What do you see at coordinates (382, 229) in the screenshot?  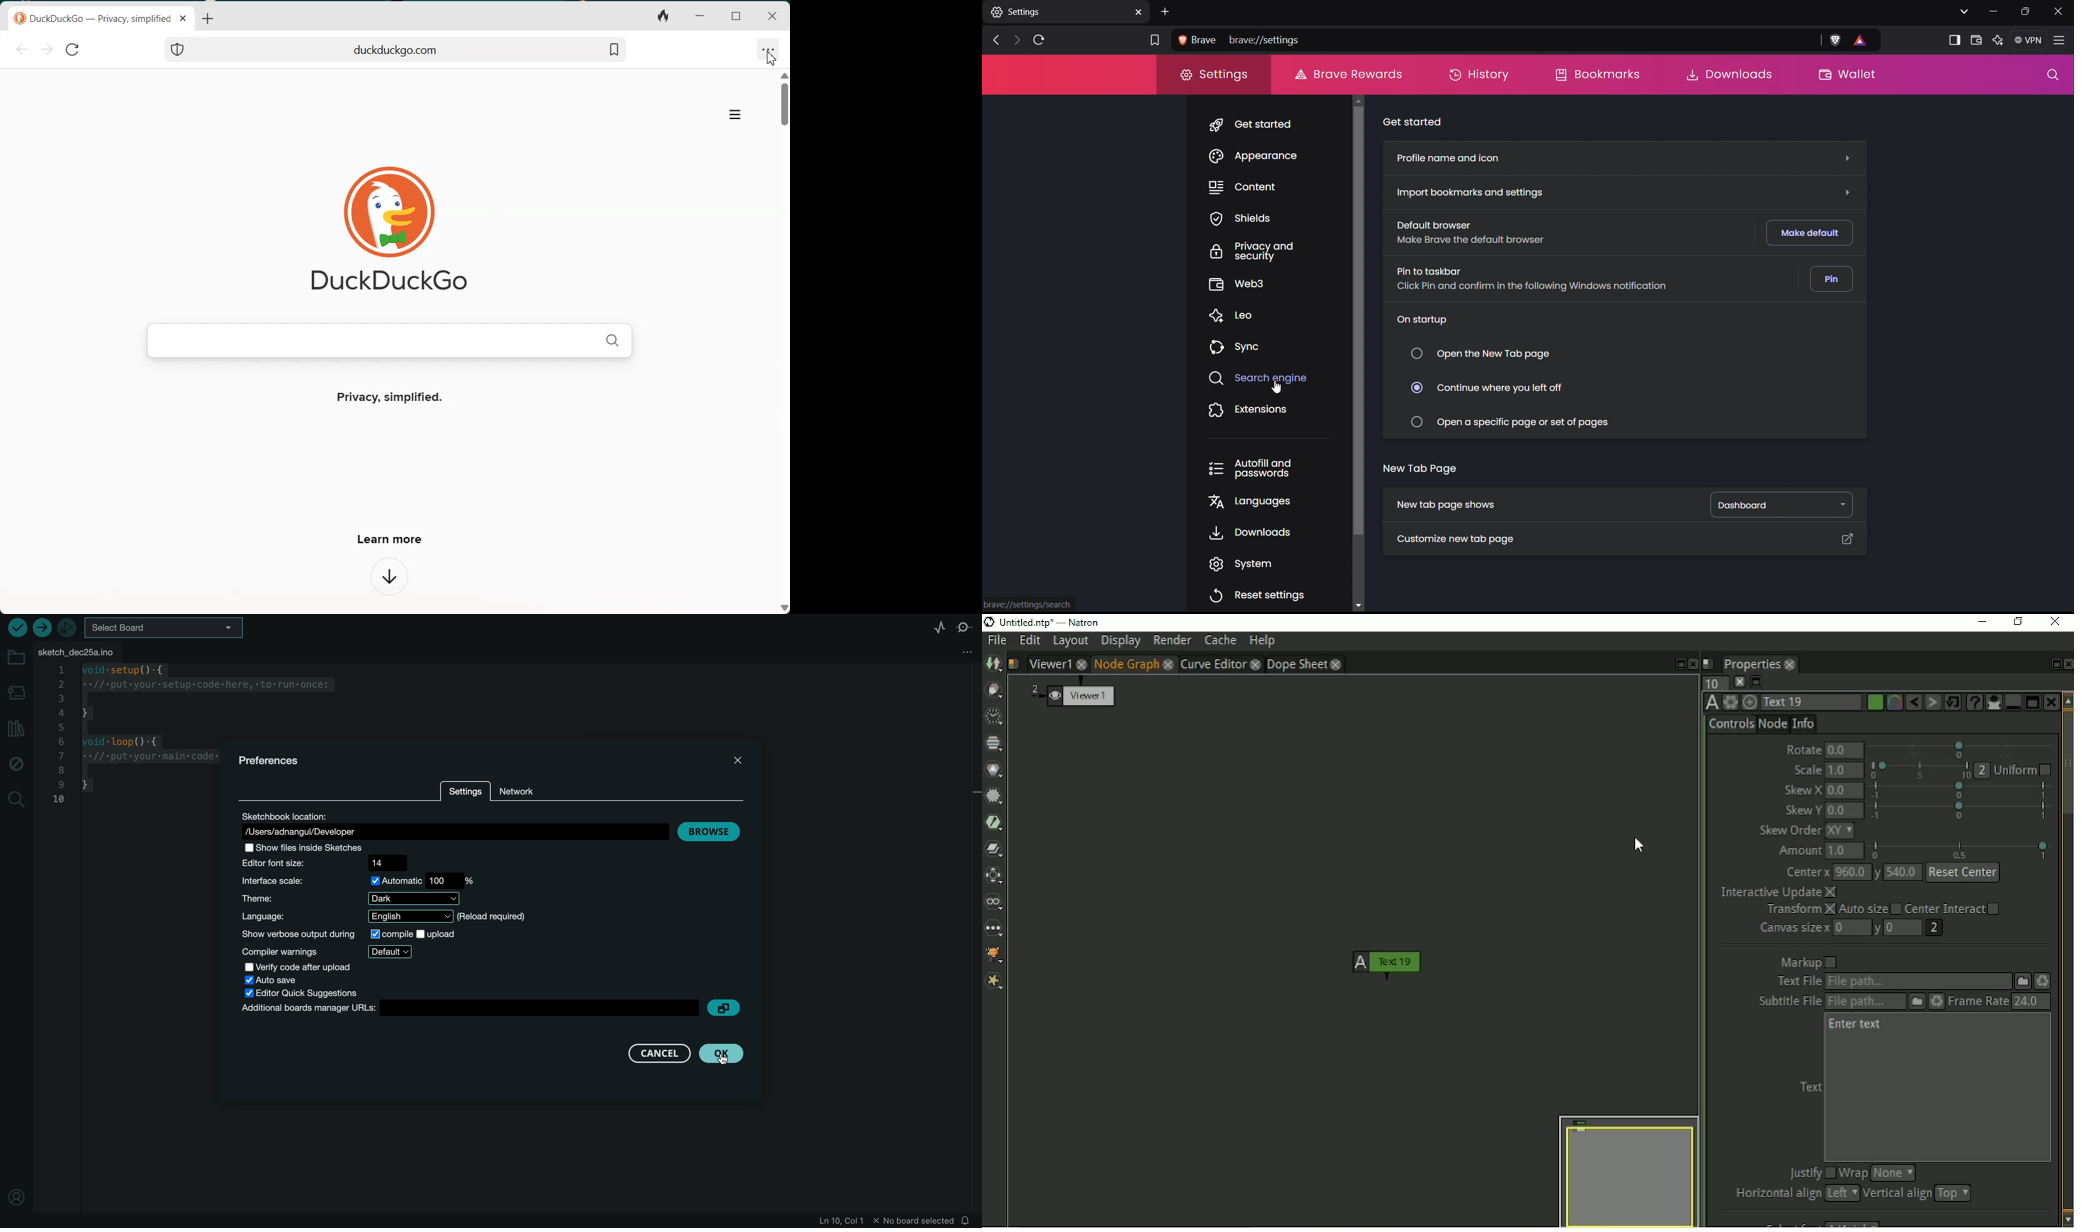 I see `Duckduckgo Logo` at bounding box center [382, 229].